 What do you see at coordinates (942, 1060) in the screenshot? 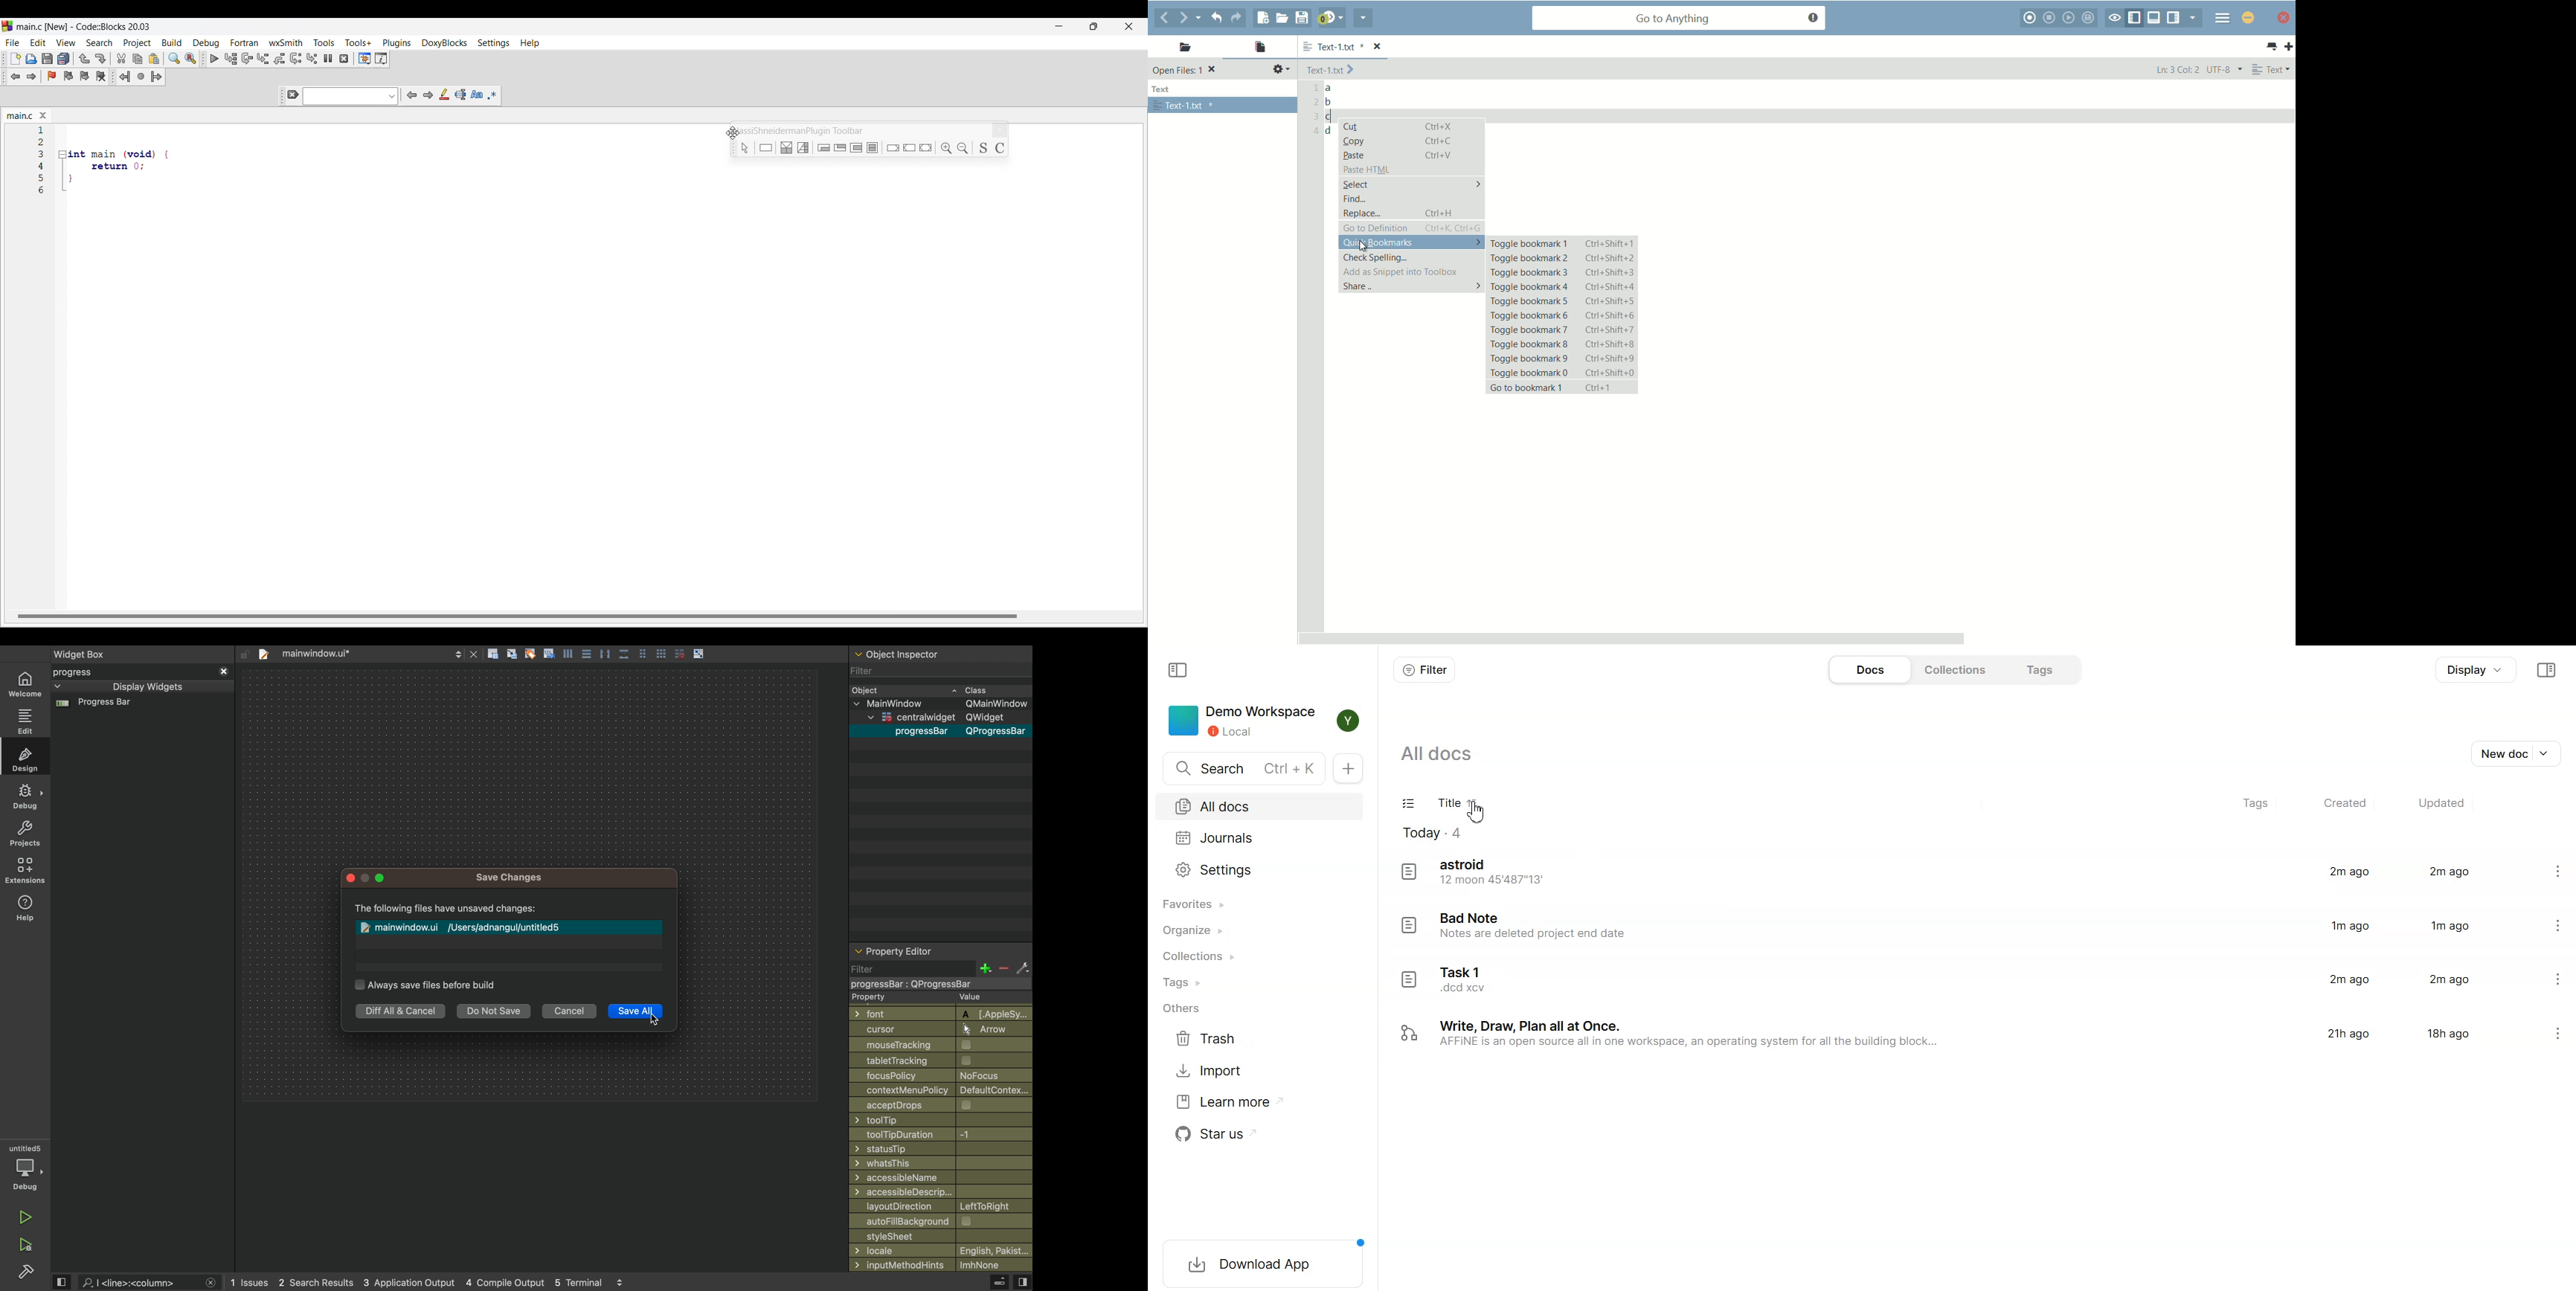
I see `tabletracking` at bounding box center [942, 1060].